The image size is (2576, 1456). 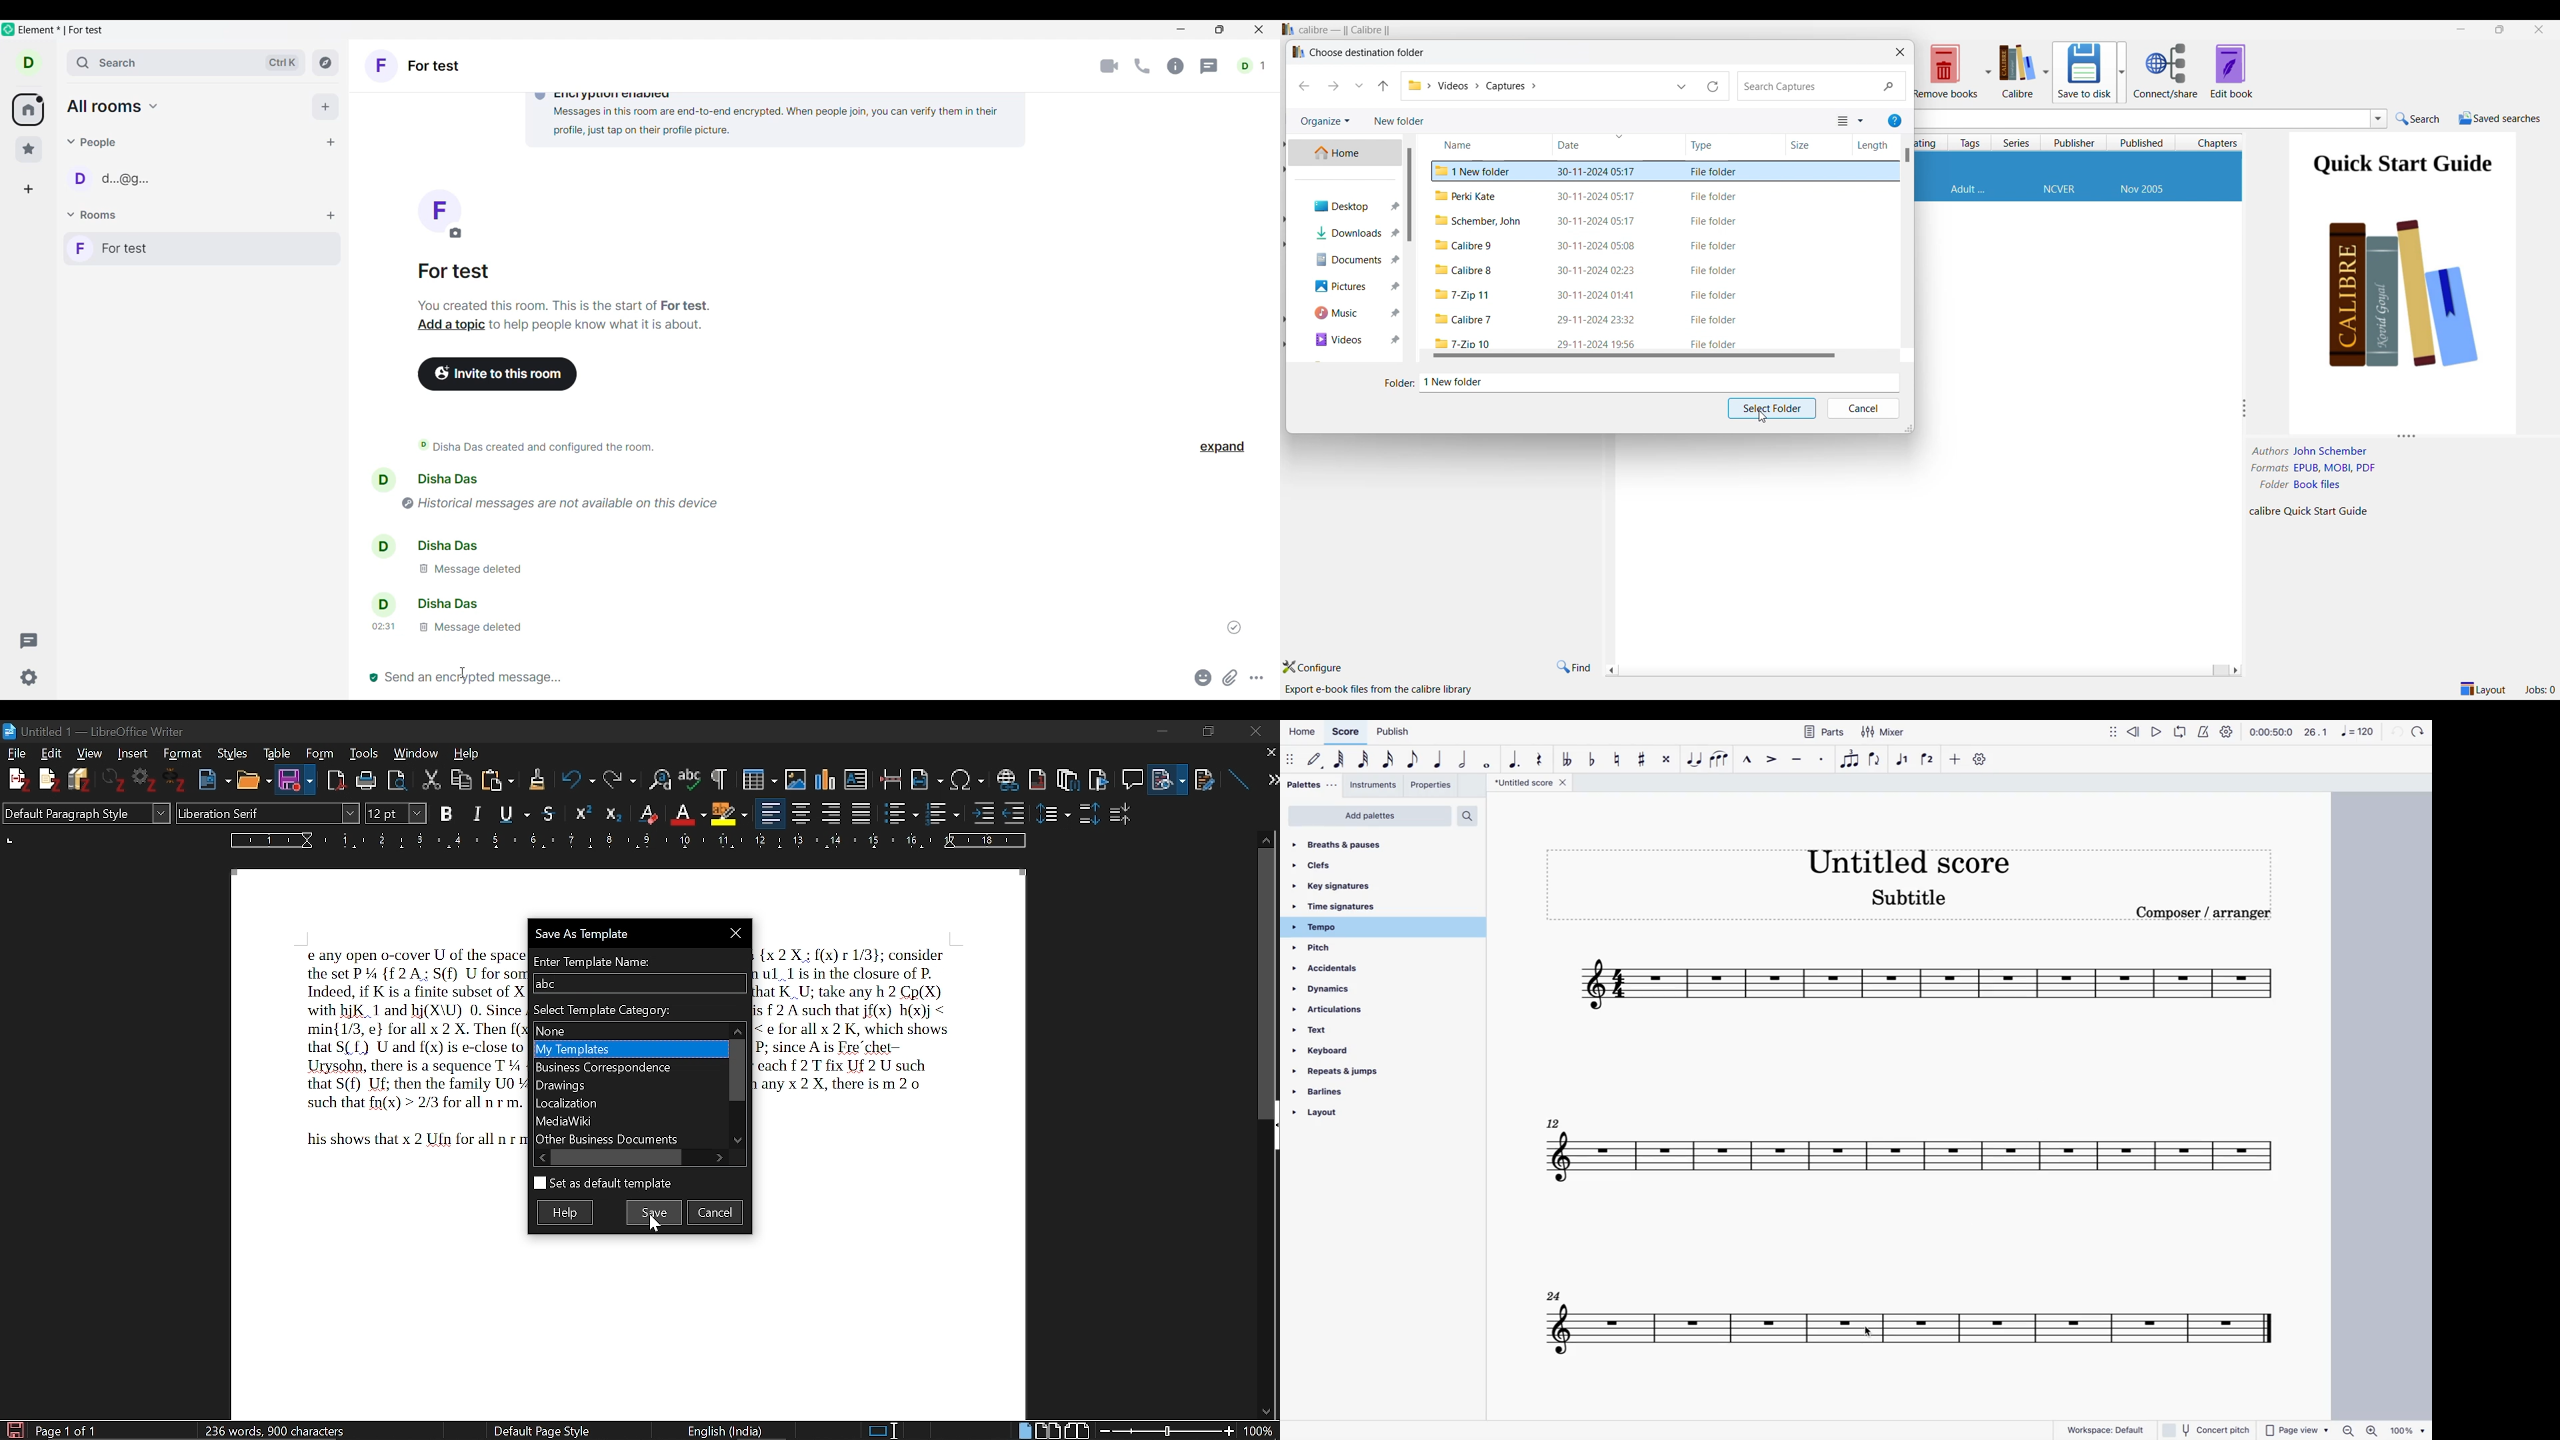 I want to click on tie, so click(x=1691, y=761).